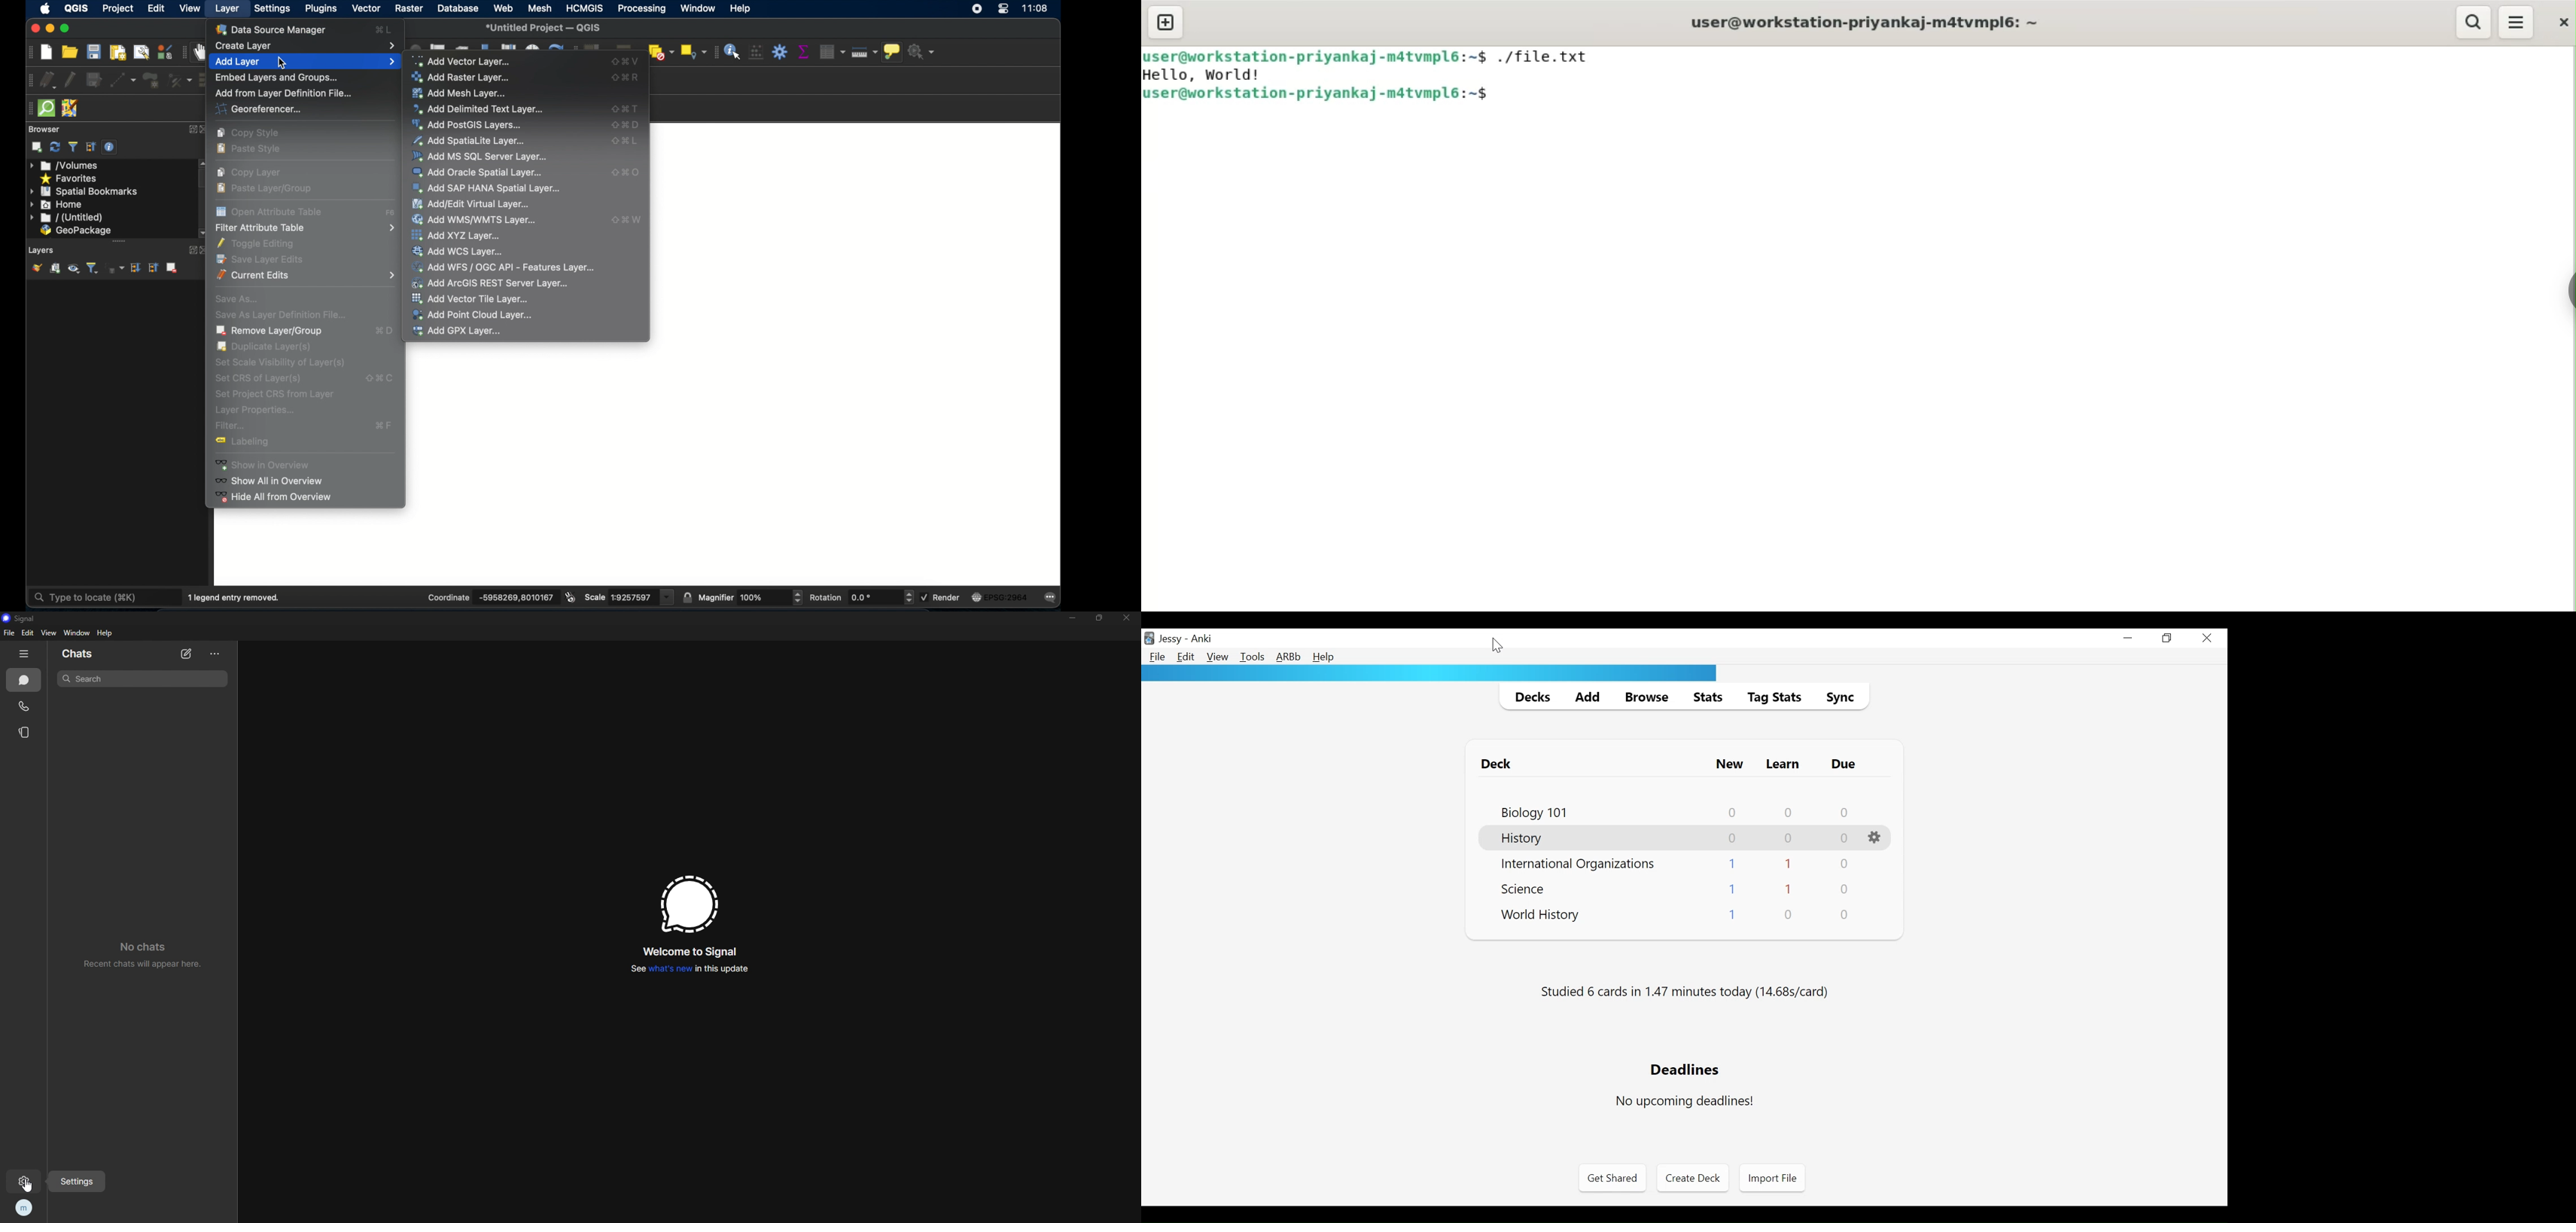 This screenshot has width=2576, height=1232. I want to click on New Card Name, so click(1731, 862).